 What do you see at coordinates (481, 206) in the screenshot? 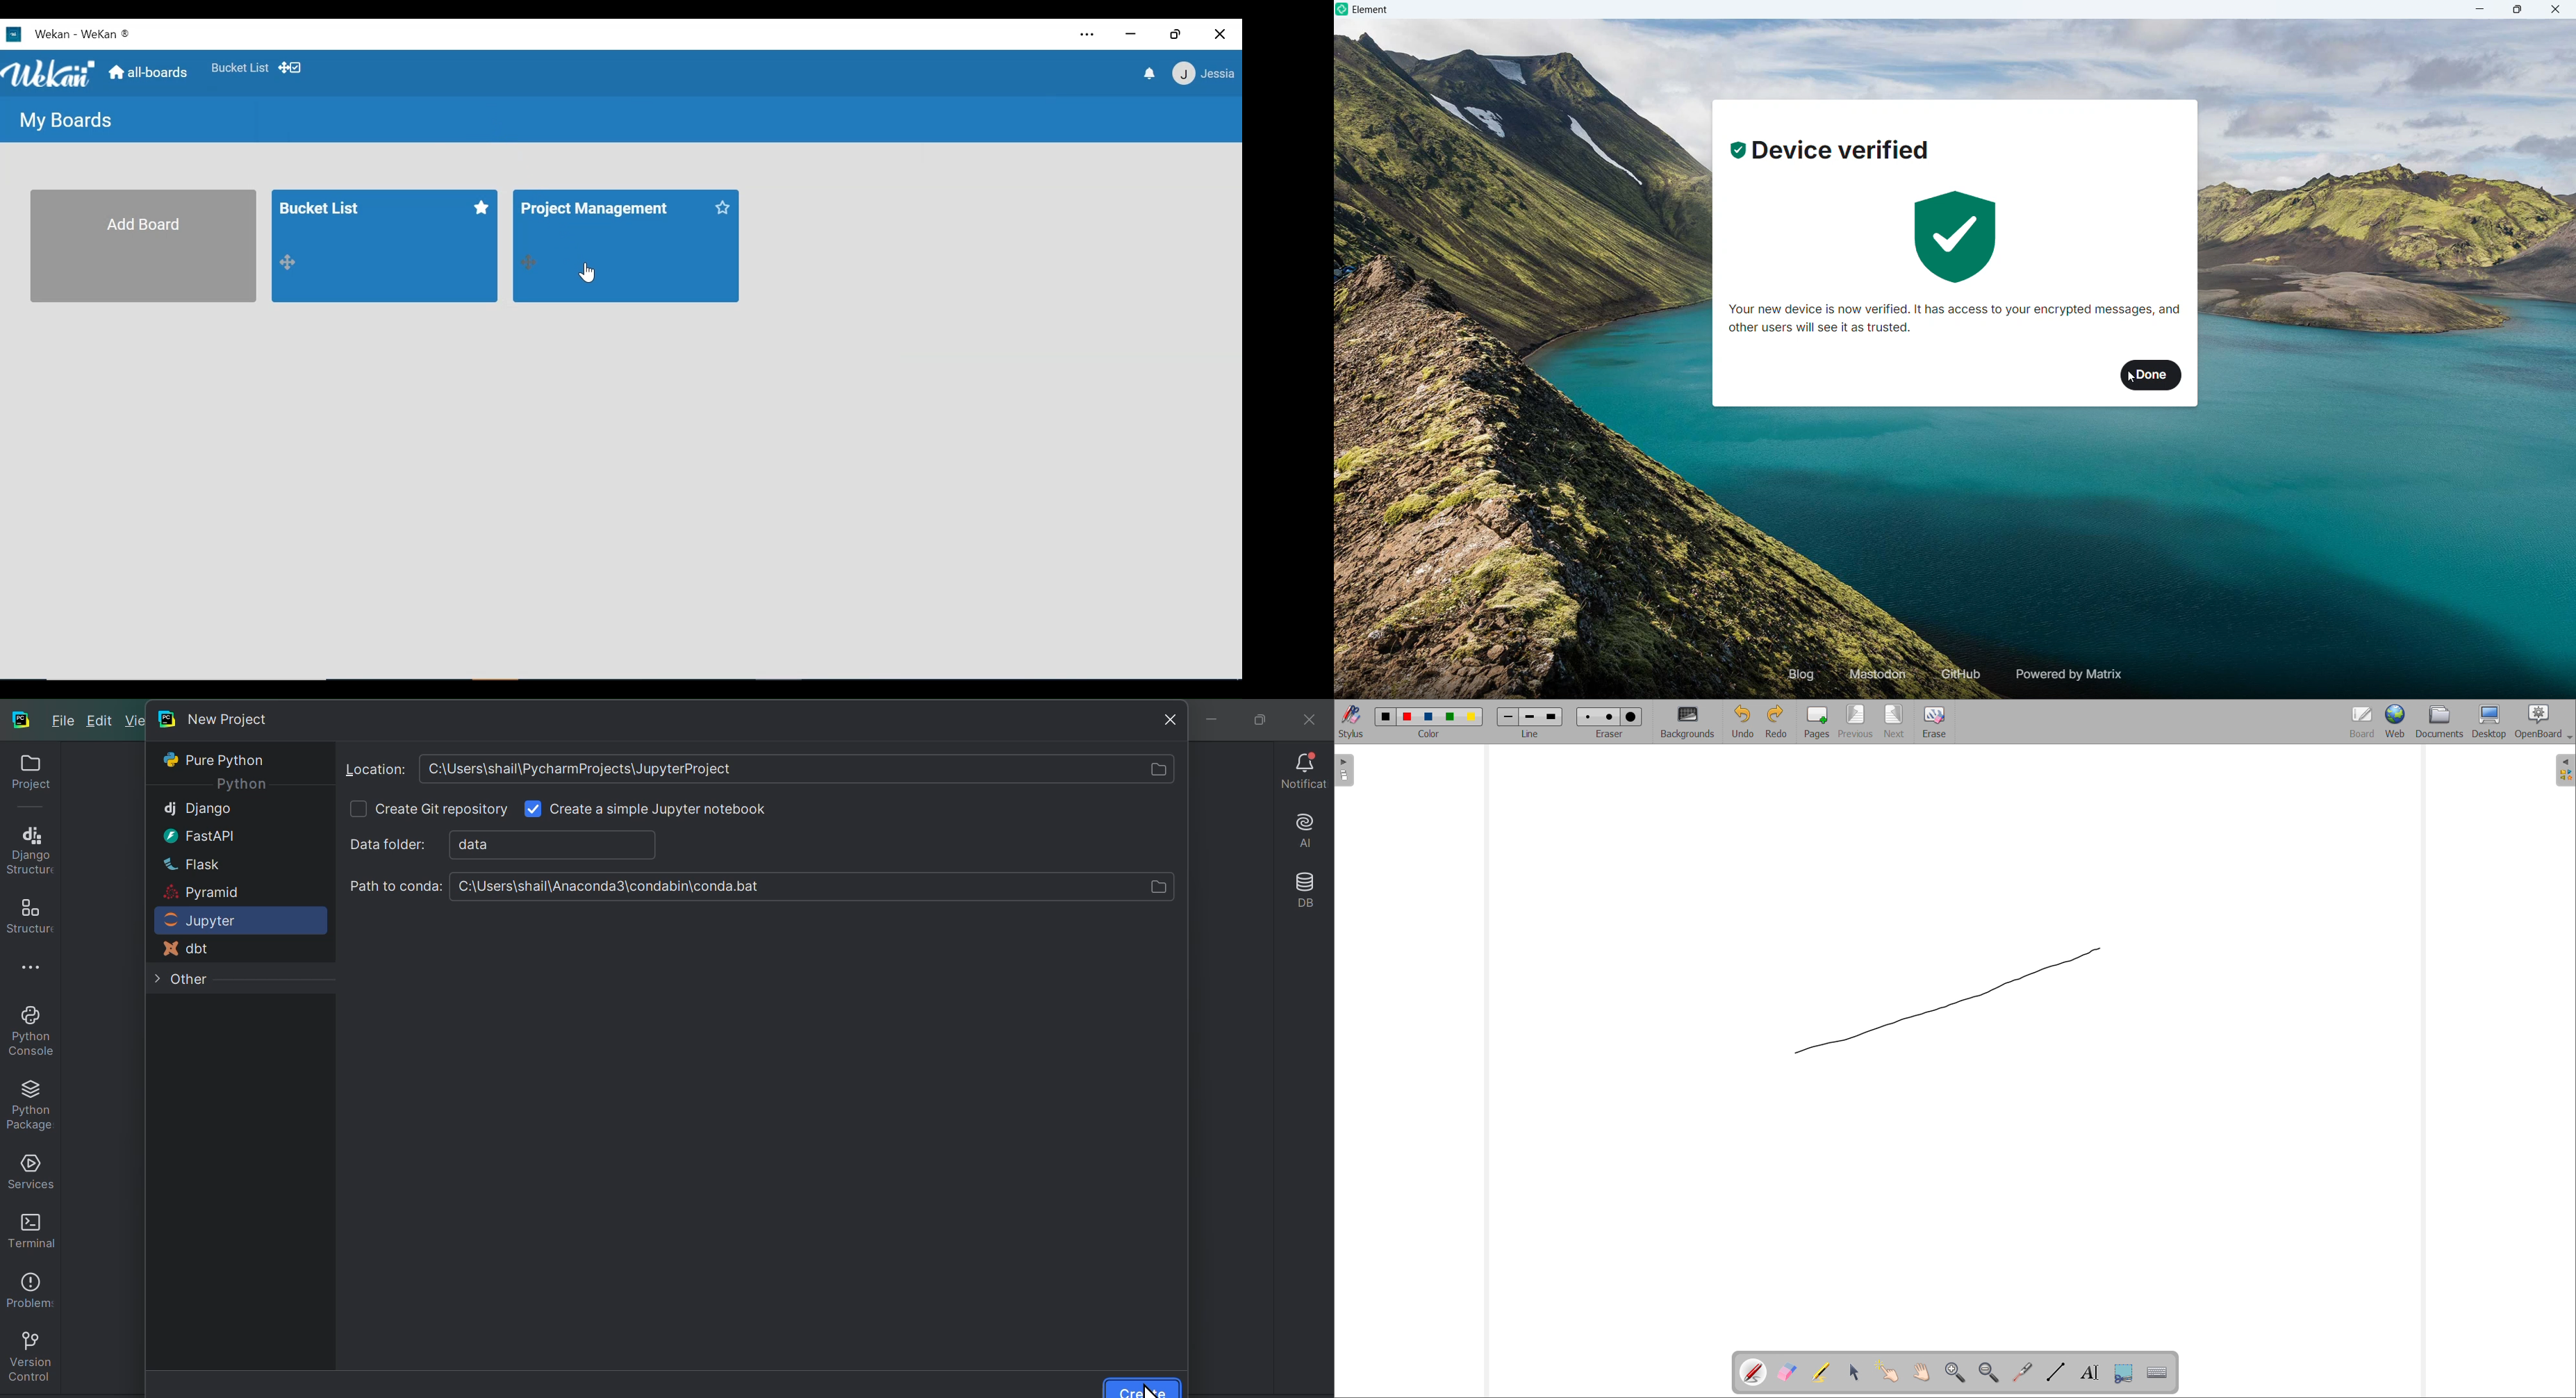
I see `click to start this board` at bounding box center [481, 206].